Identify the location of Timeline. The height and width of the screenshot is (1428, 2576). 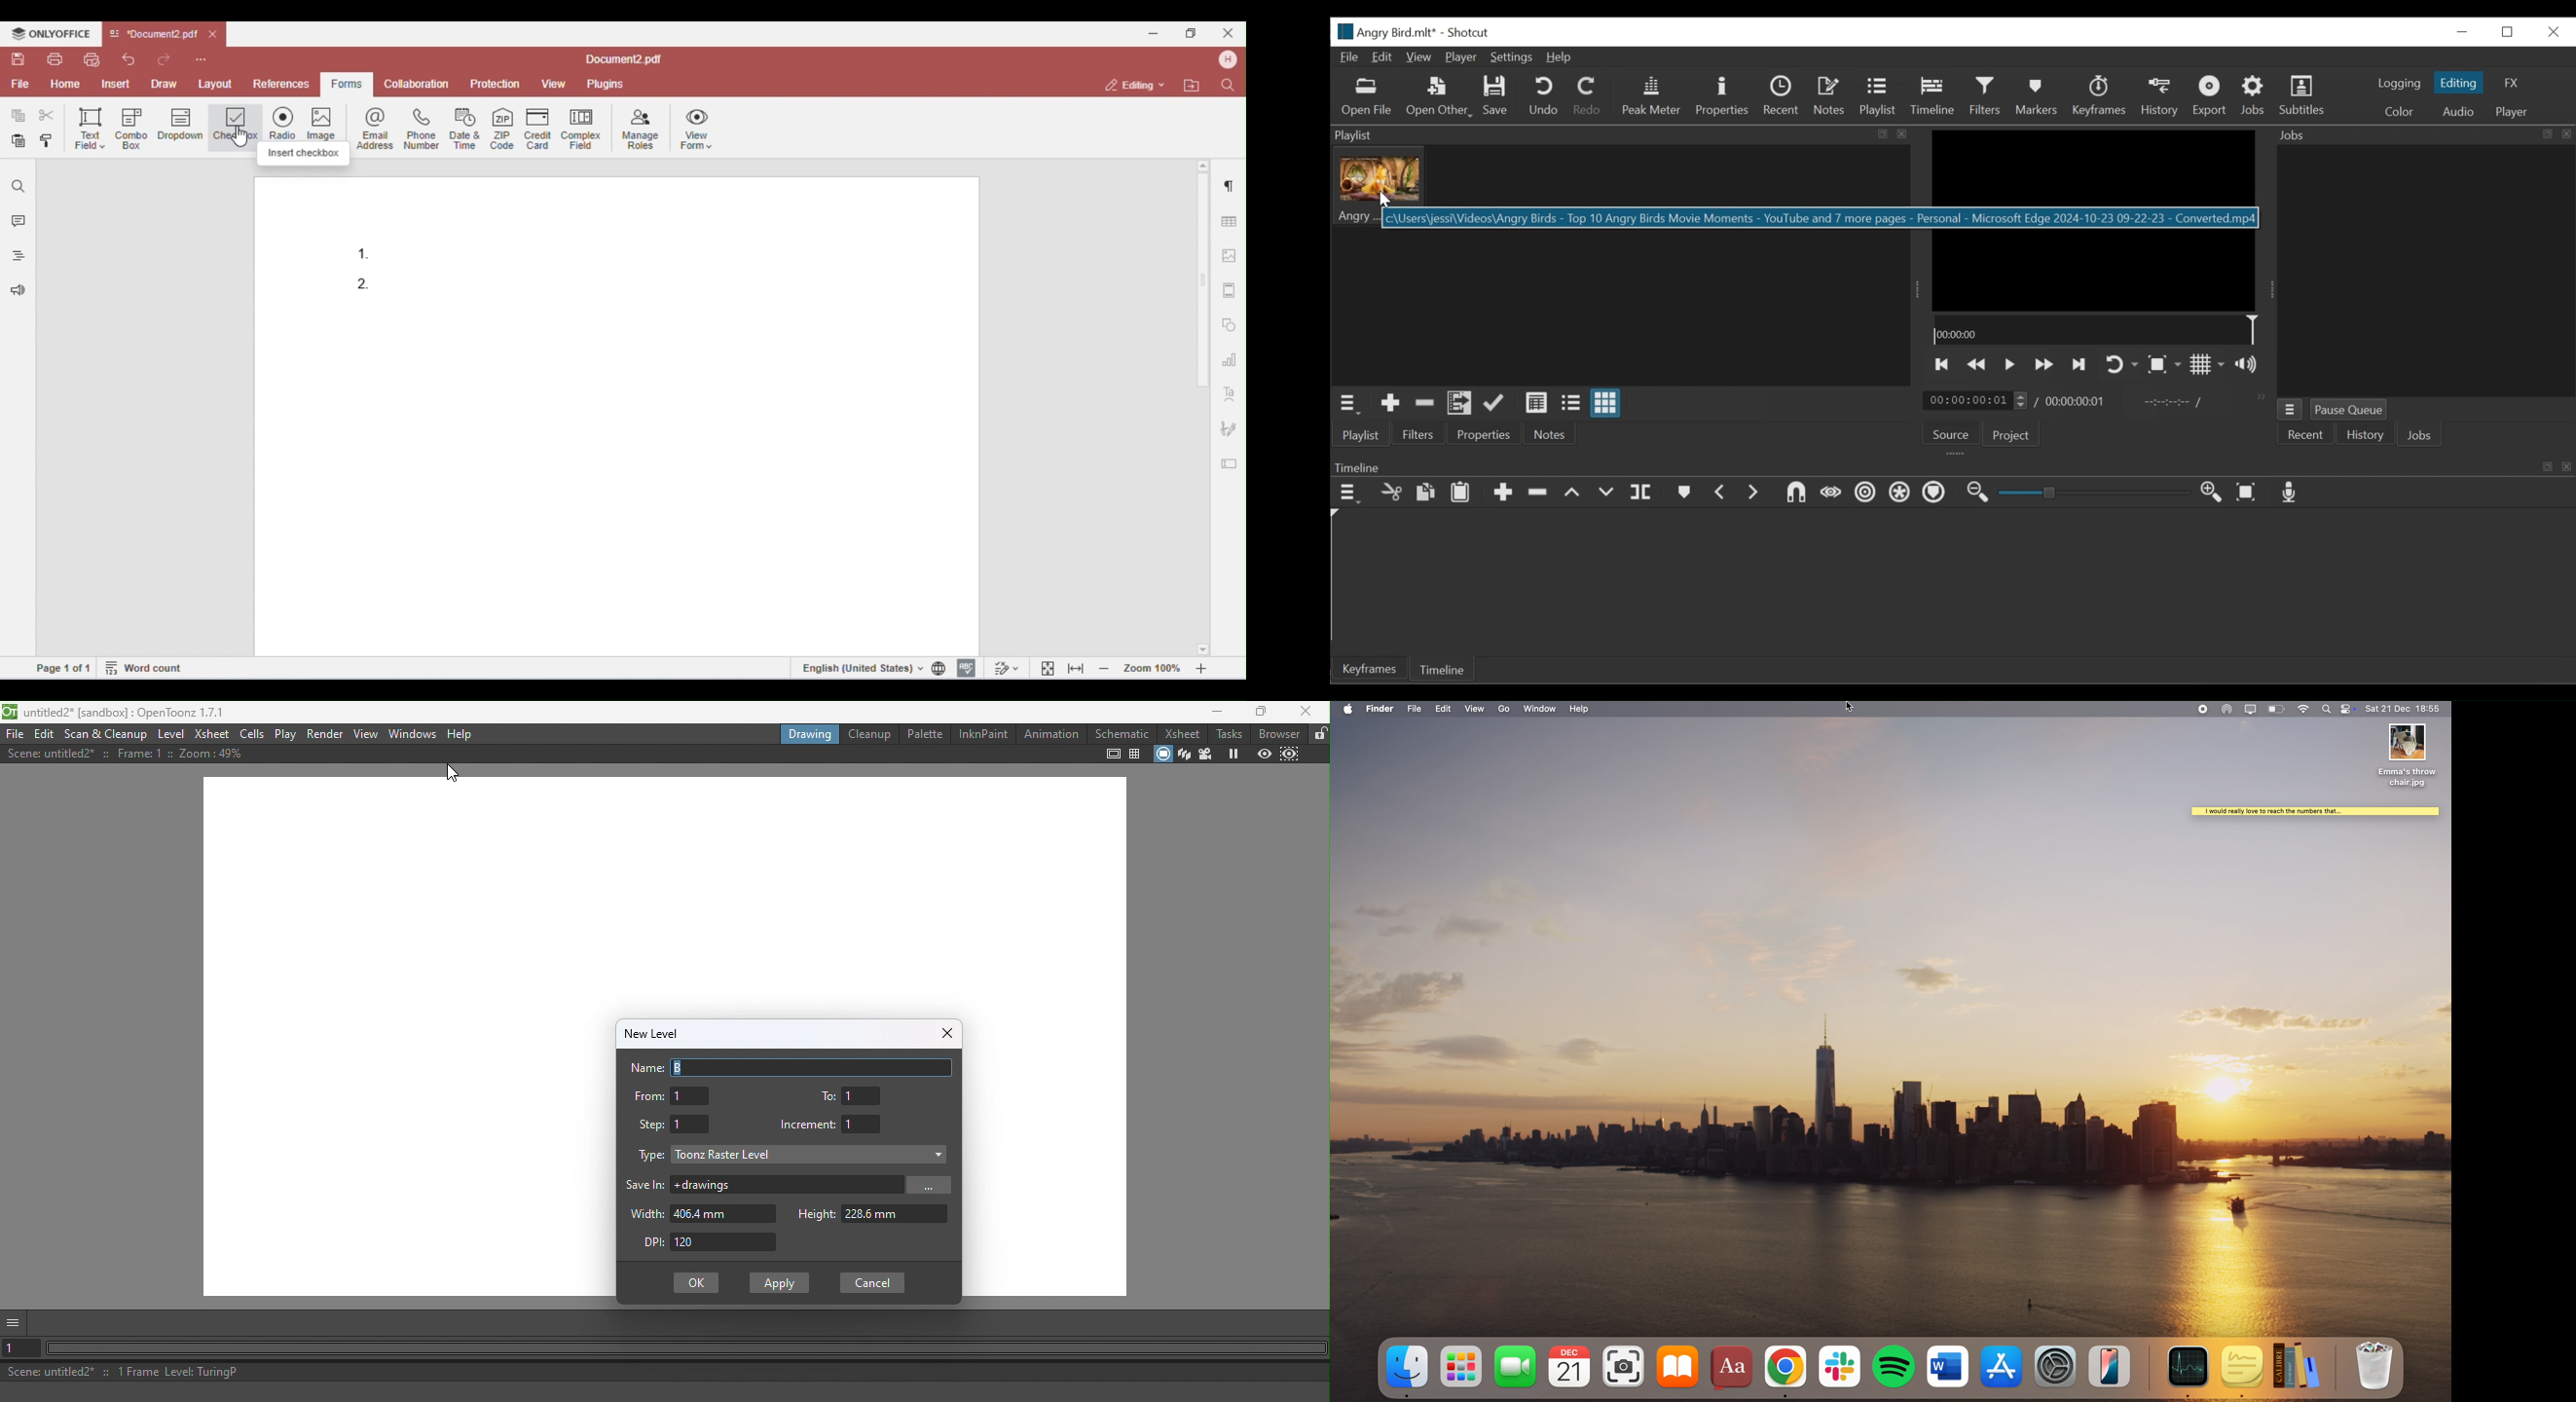
(1440, 669).